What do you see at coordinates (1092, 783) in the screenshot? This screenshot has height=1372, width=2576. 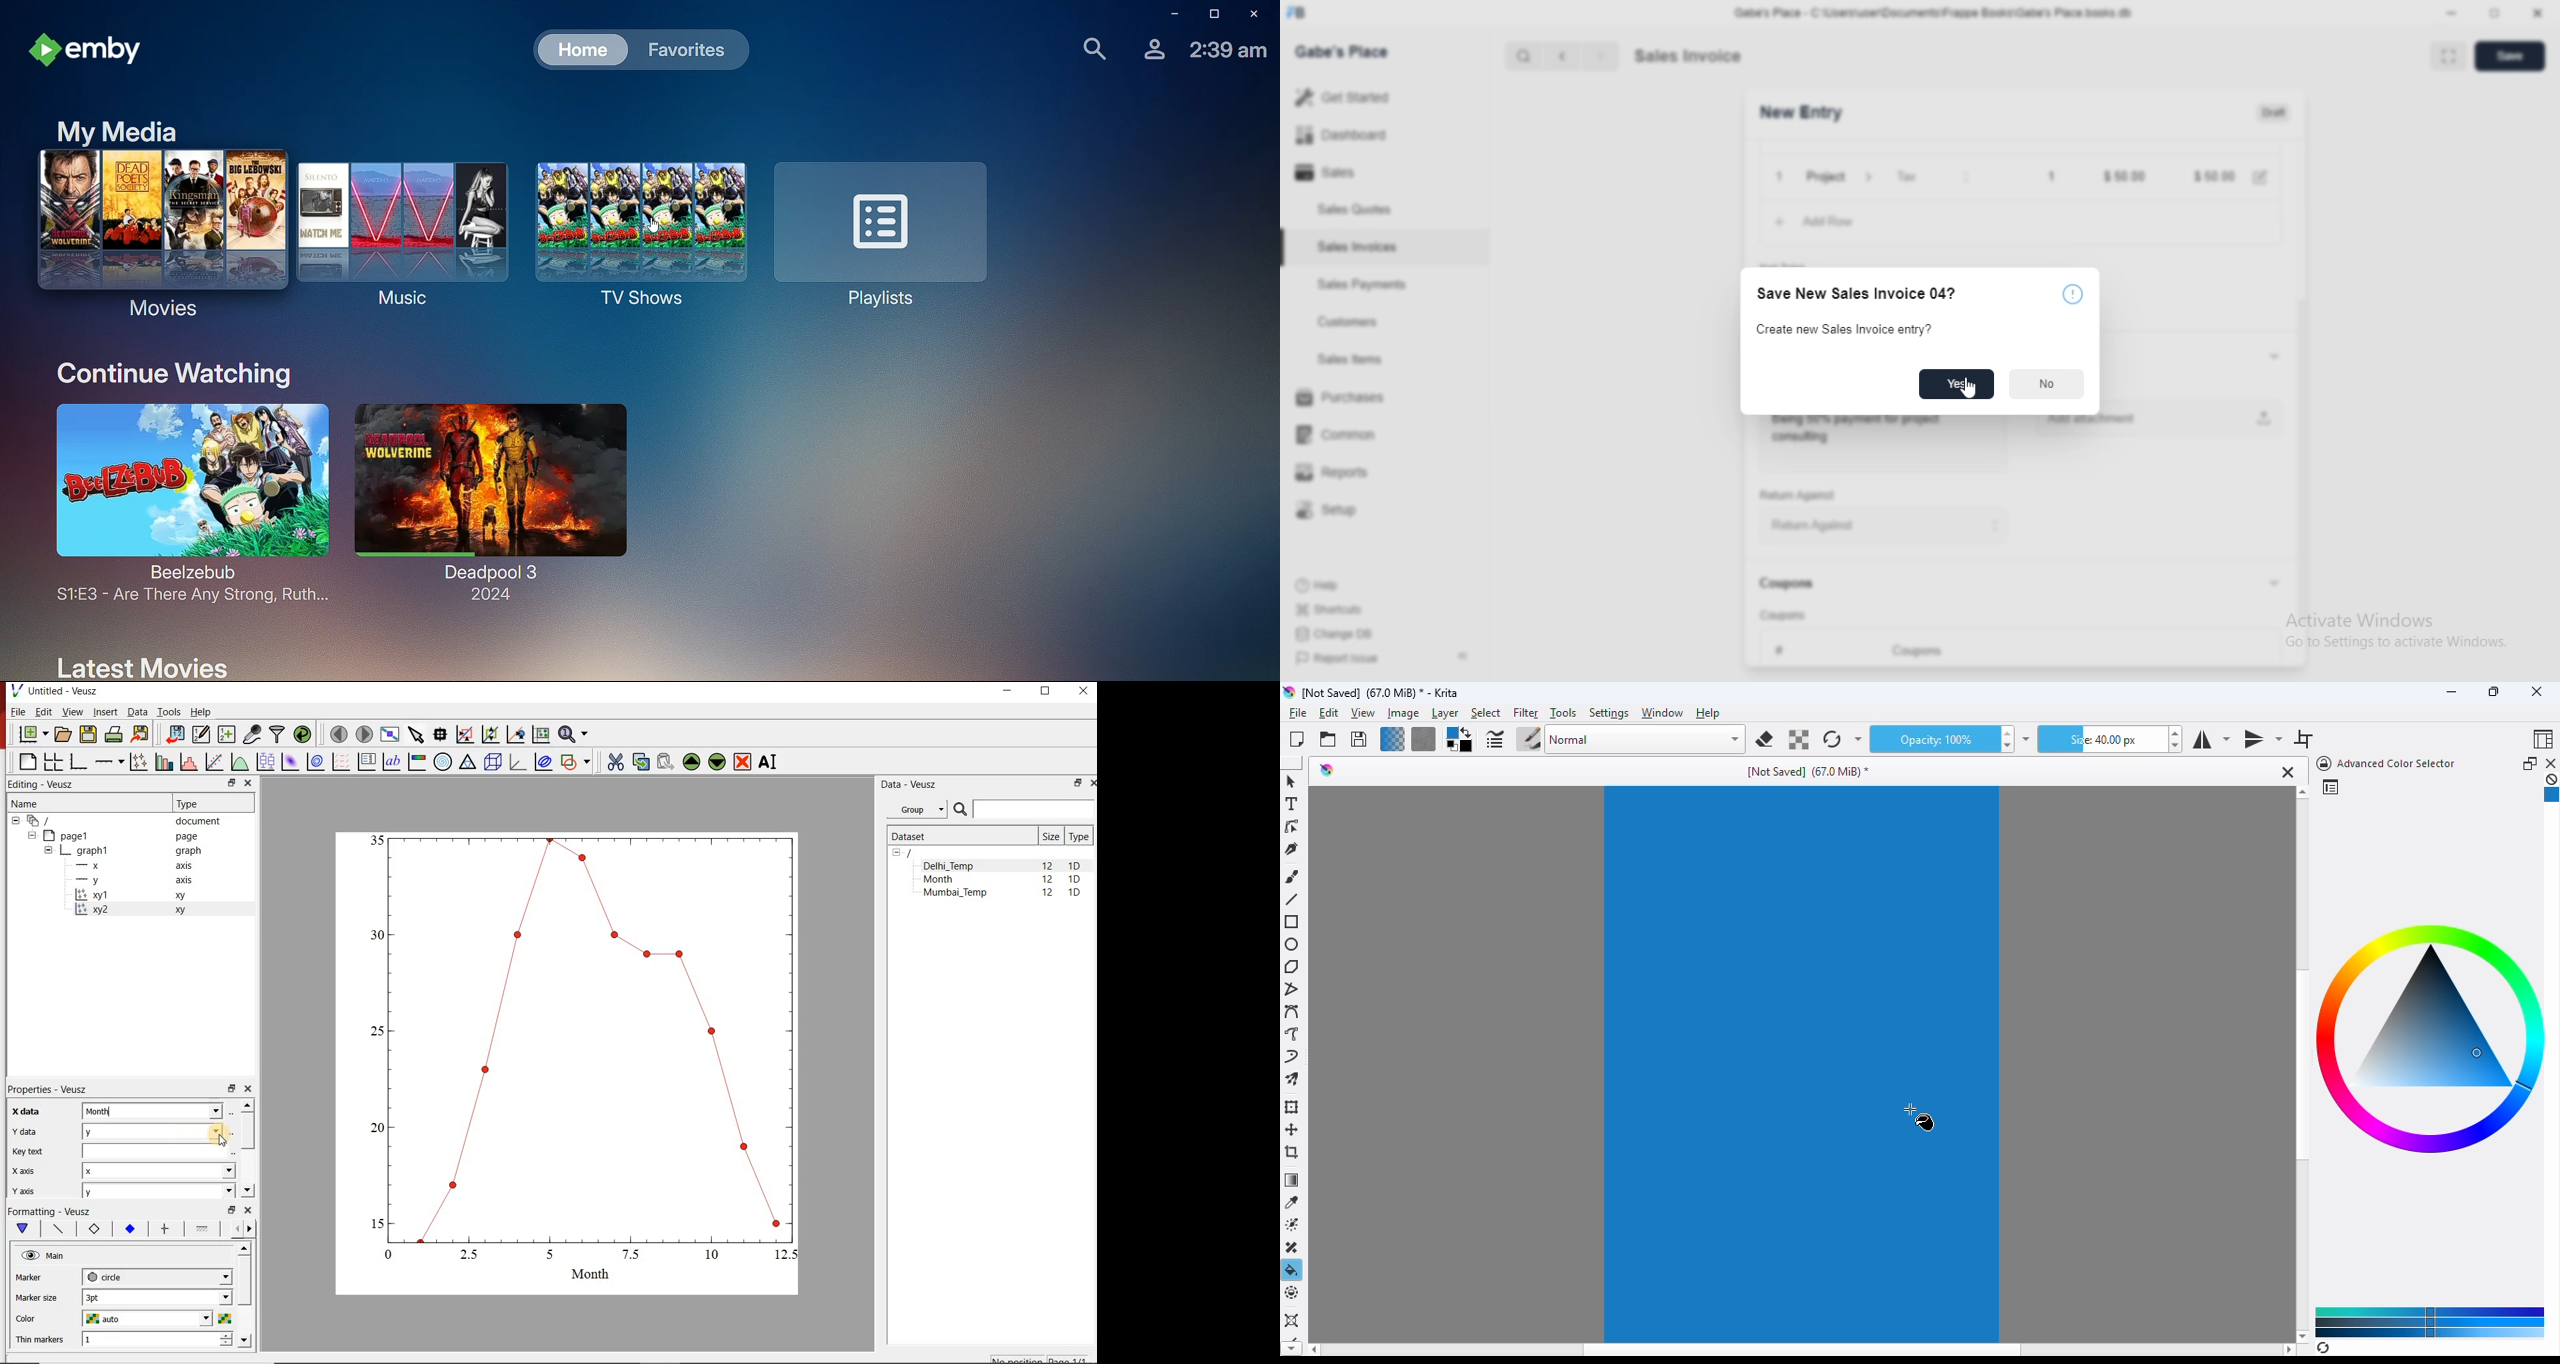 I see `CLOSE` at bounding box center [1092, 783].